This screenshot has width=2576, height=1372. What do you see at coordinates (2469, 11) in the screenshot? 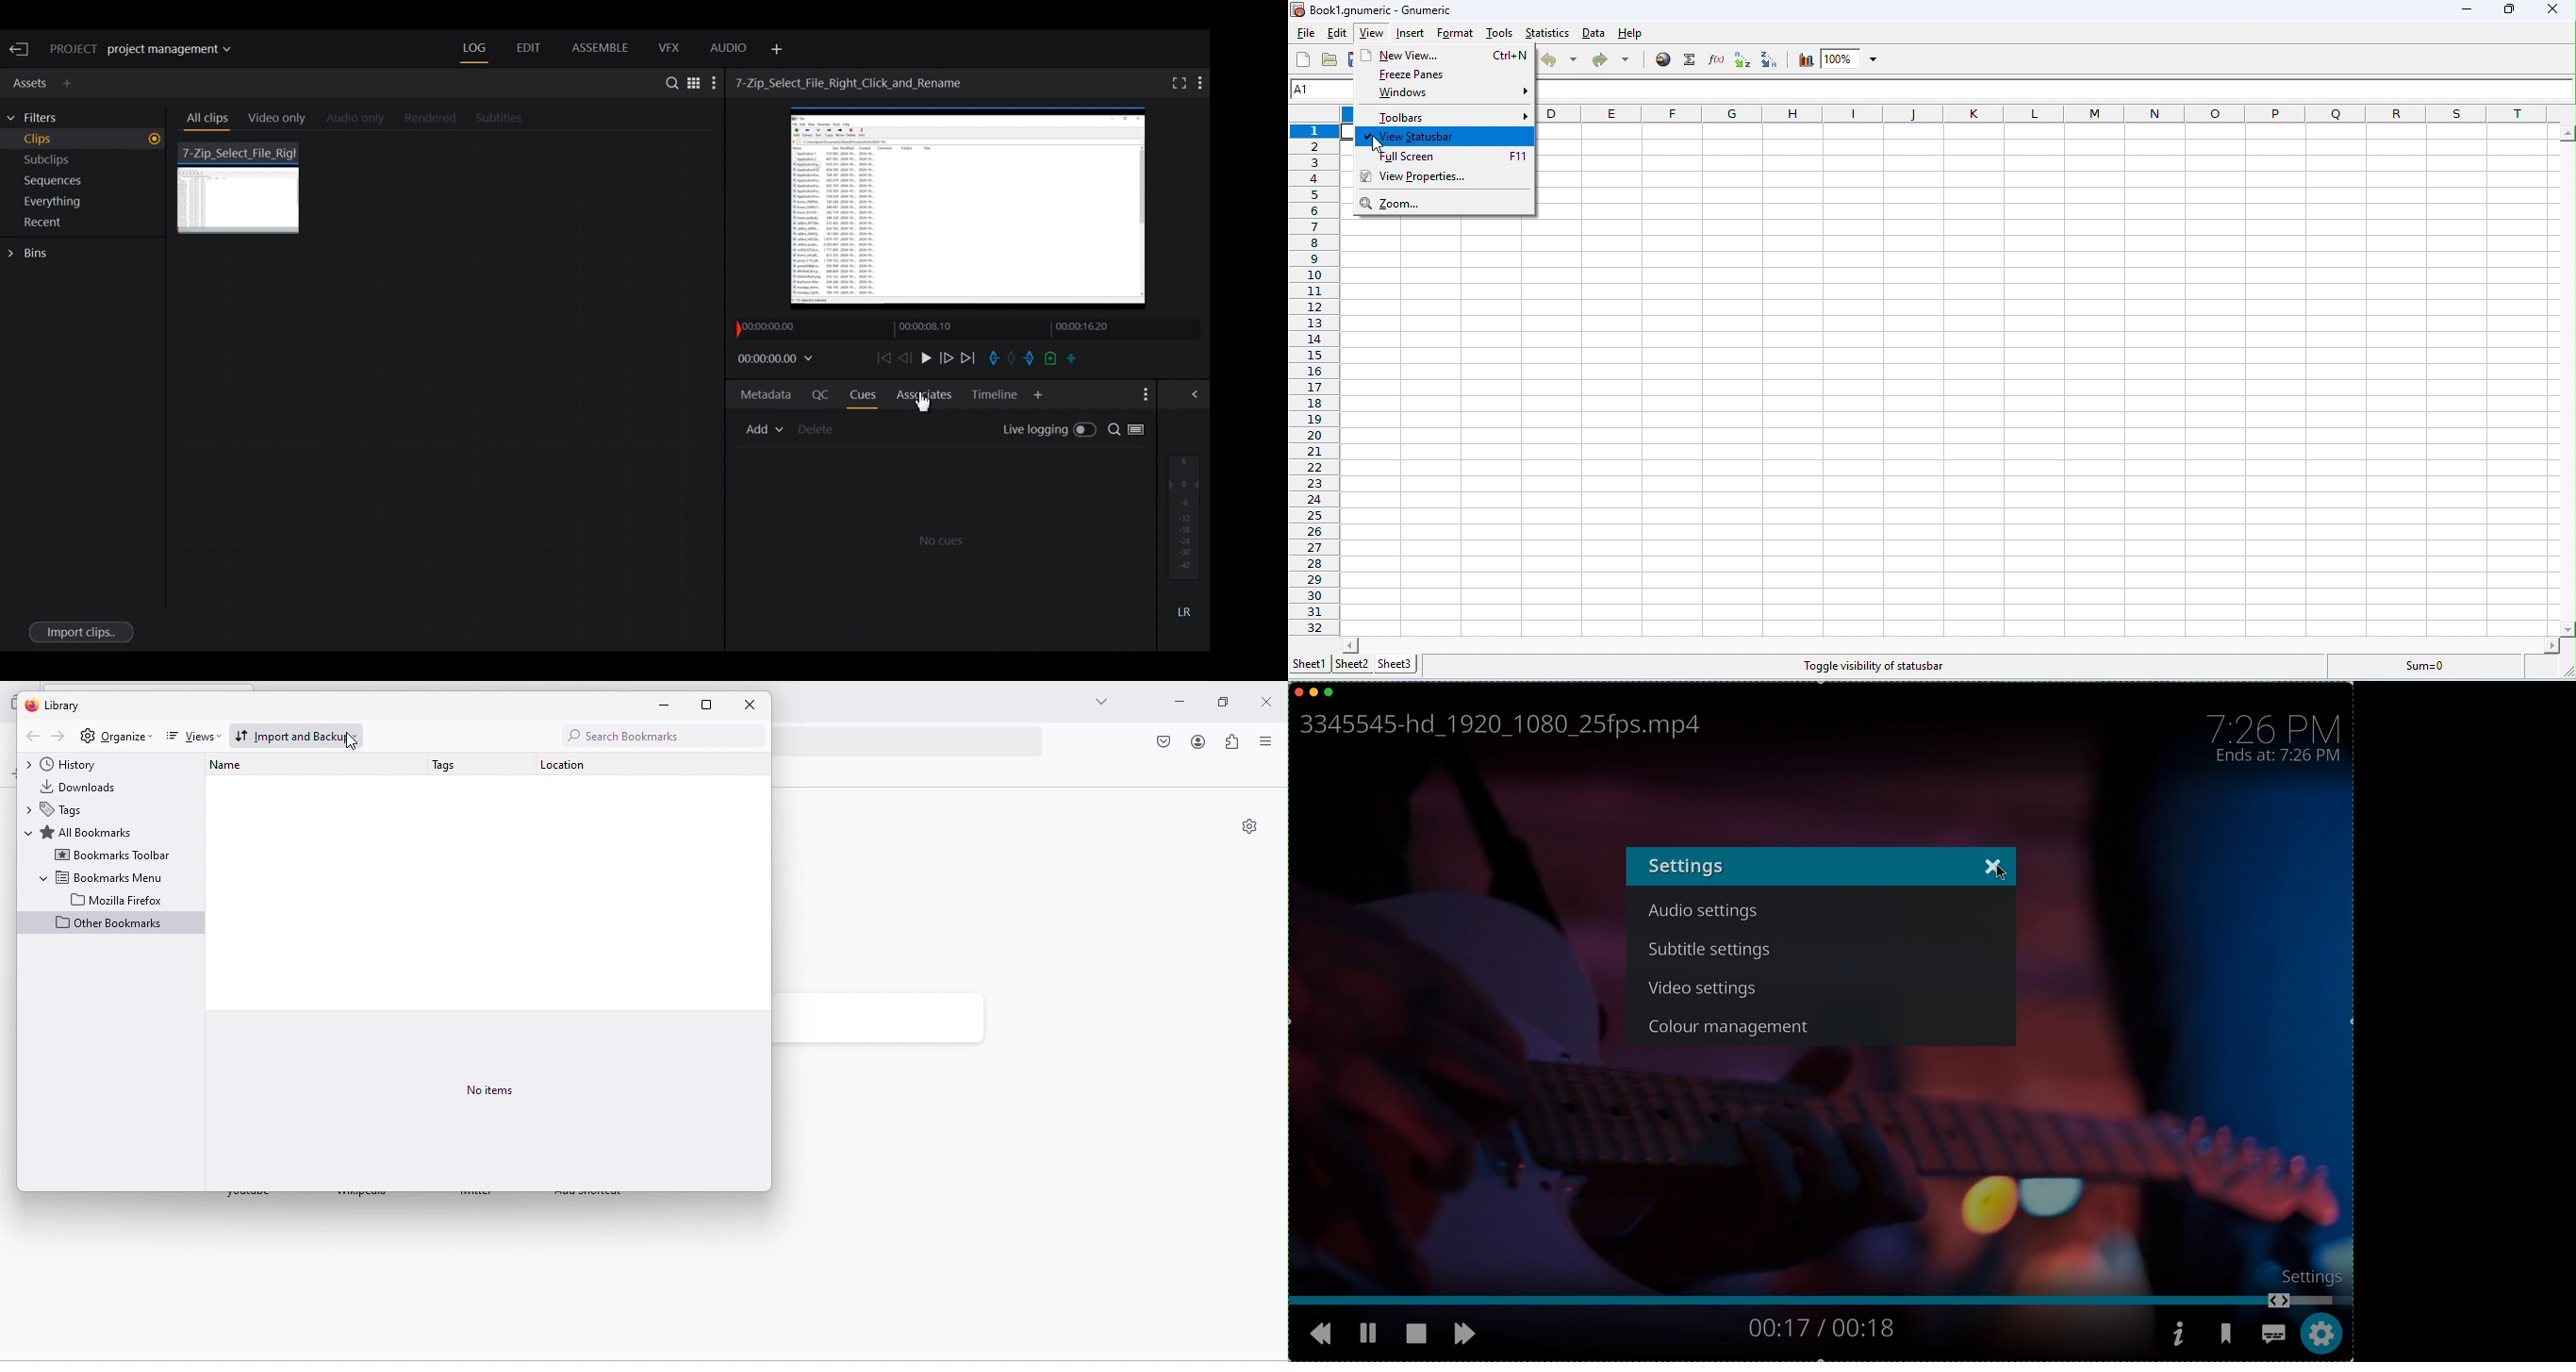
I see `minimize` at bounding box center [2469, 11].